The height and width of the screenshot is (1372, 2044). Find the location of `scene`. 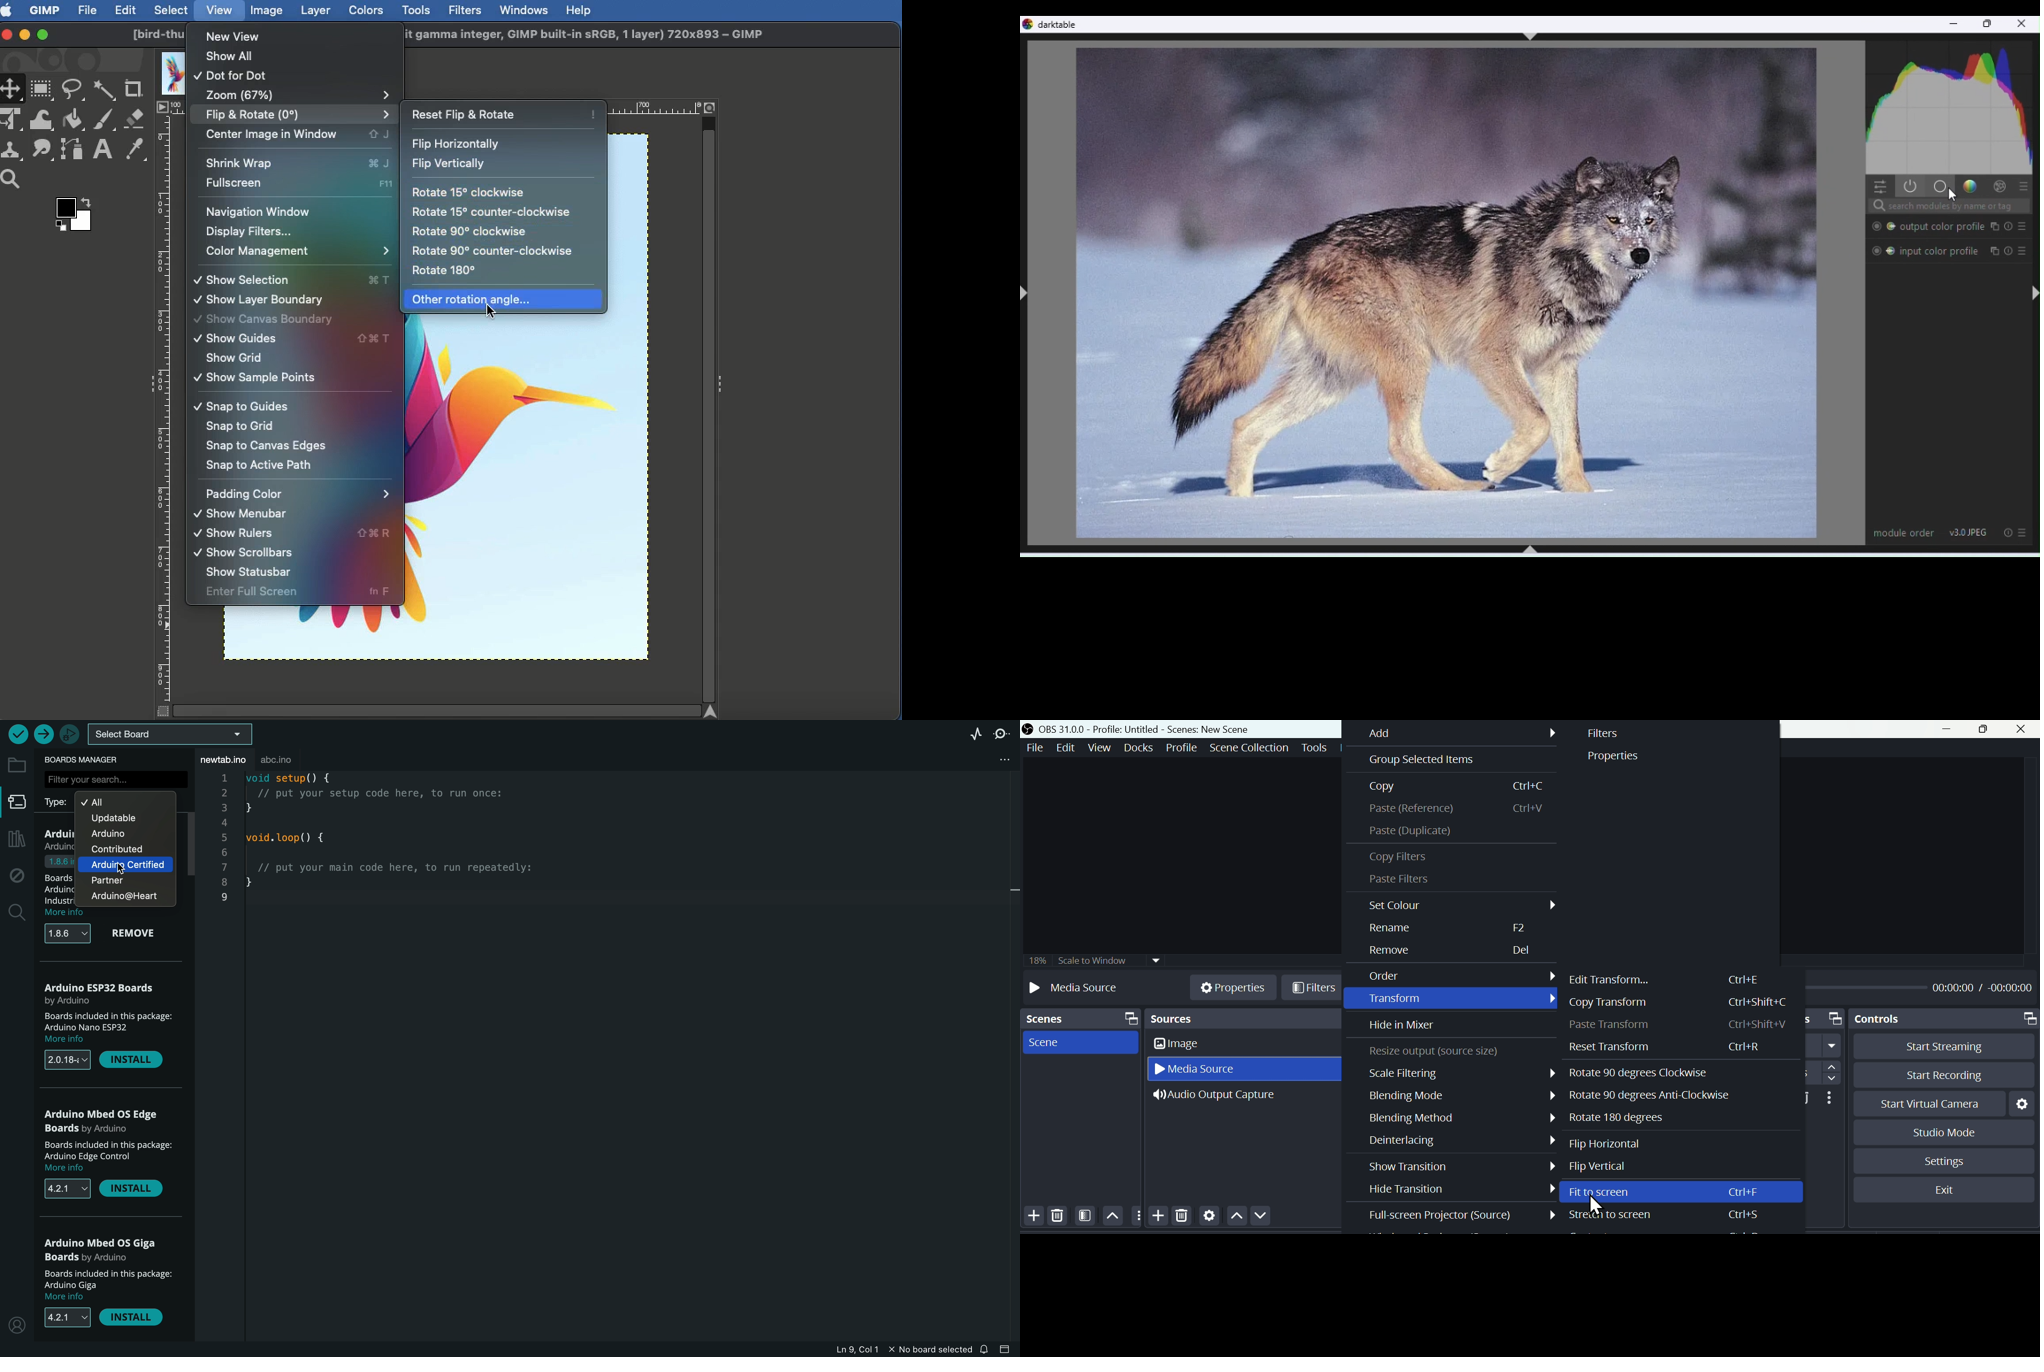

scene is located at coordinates (1051, 1041).